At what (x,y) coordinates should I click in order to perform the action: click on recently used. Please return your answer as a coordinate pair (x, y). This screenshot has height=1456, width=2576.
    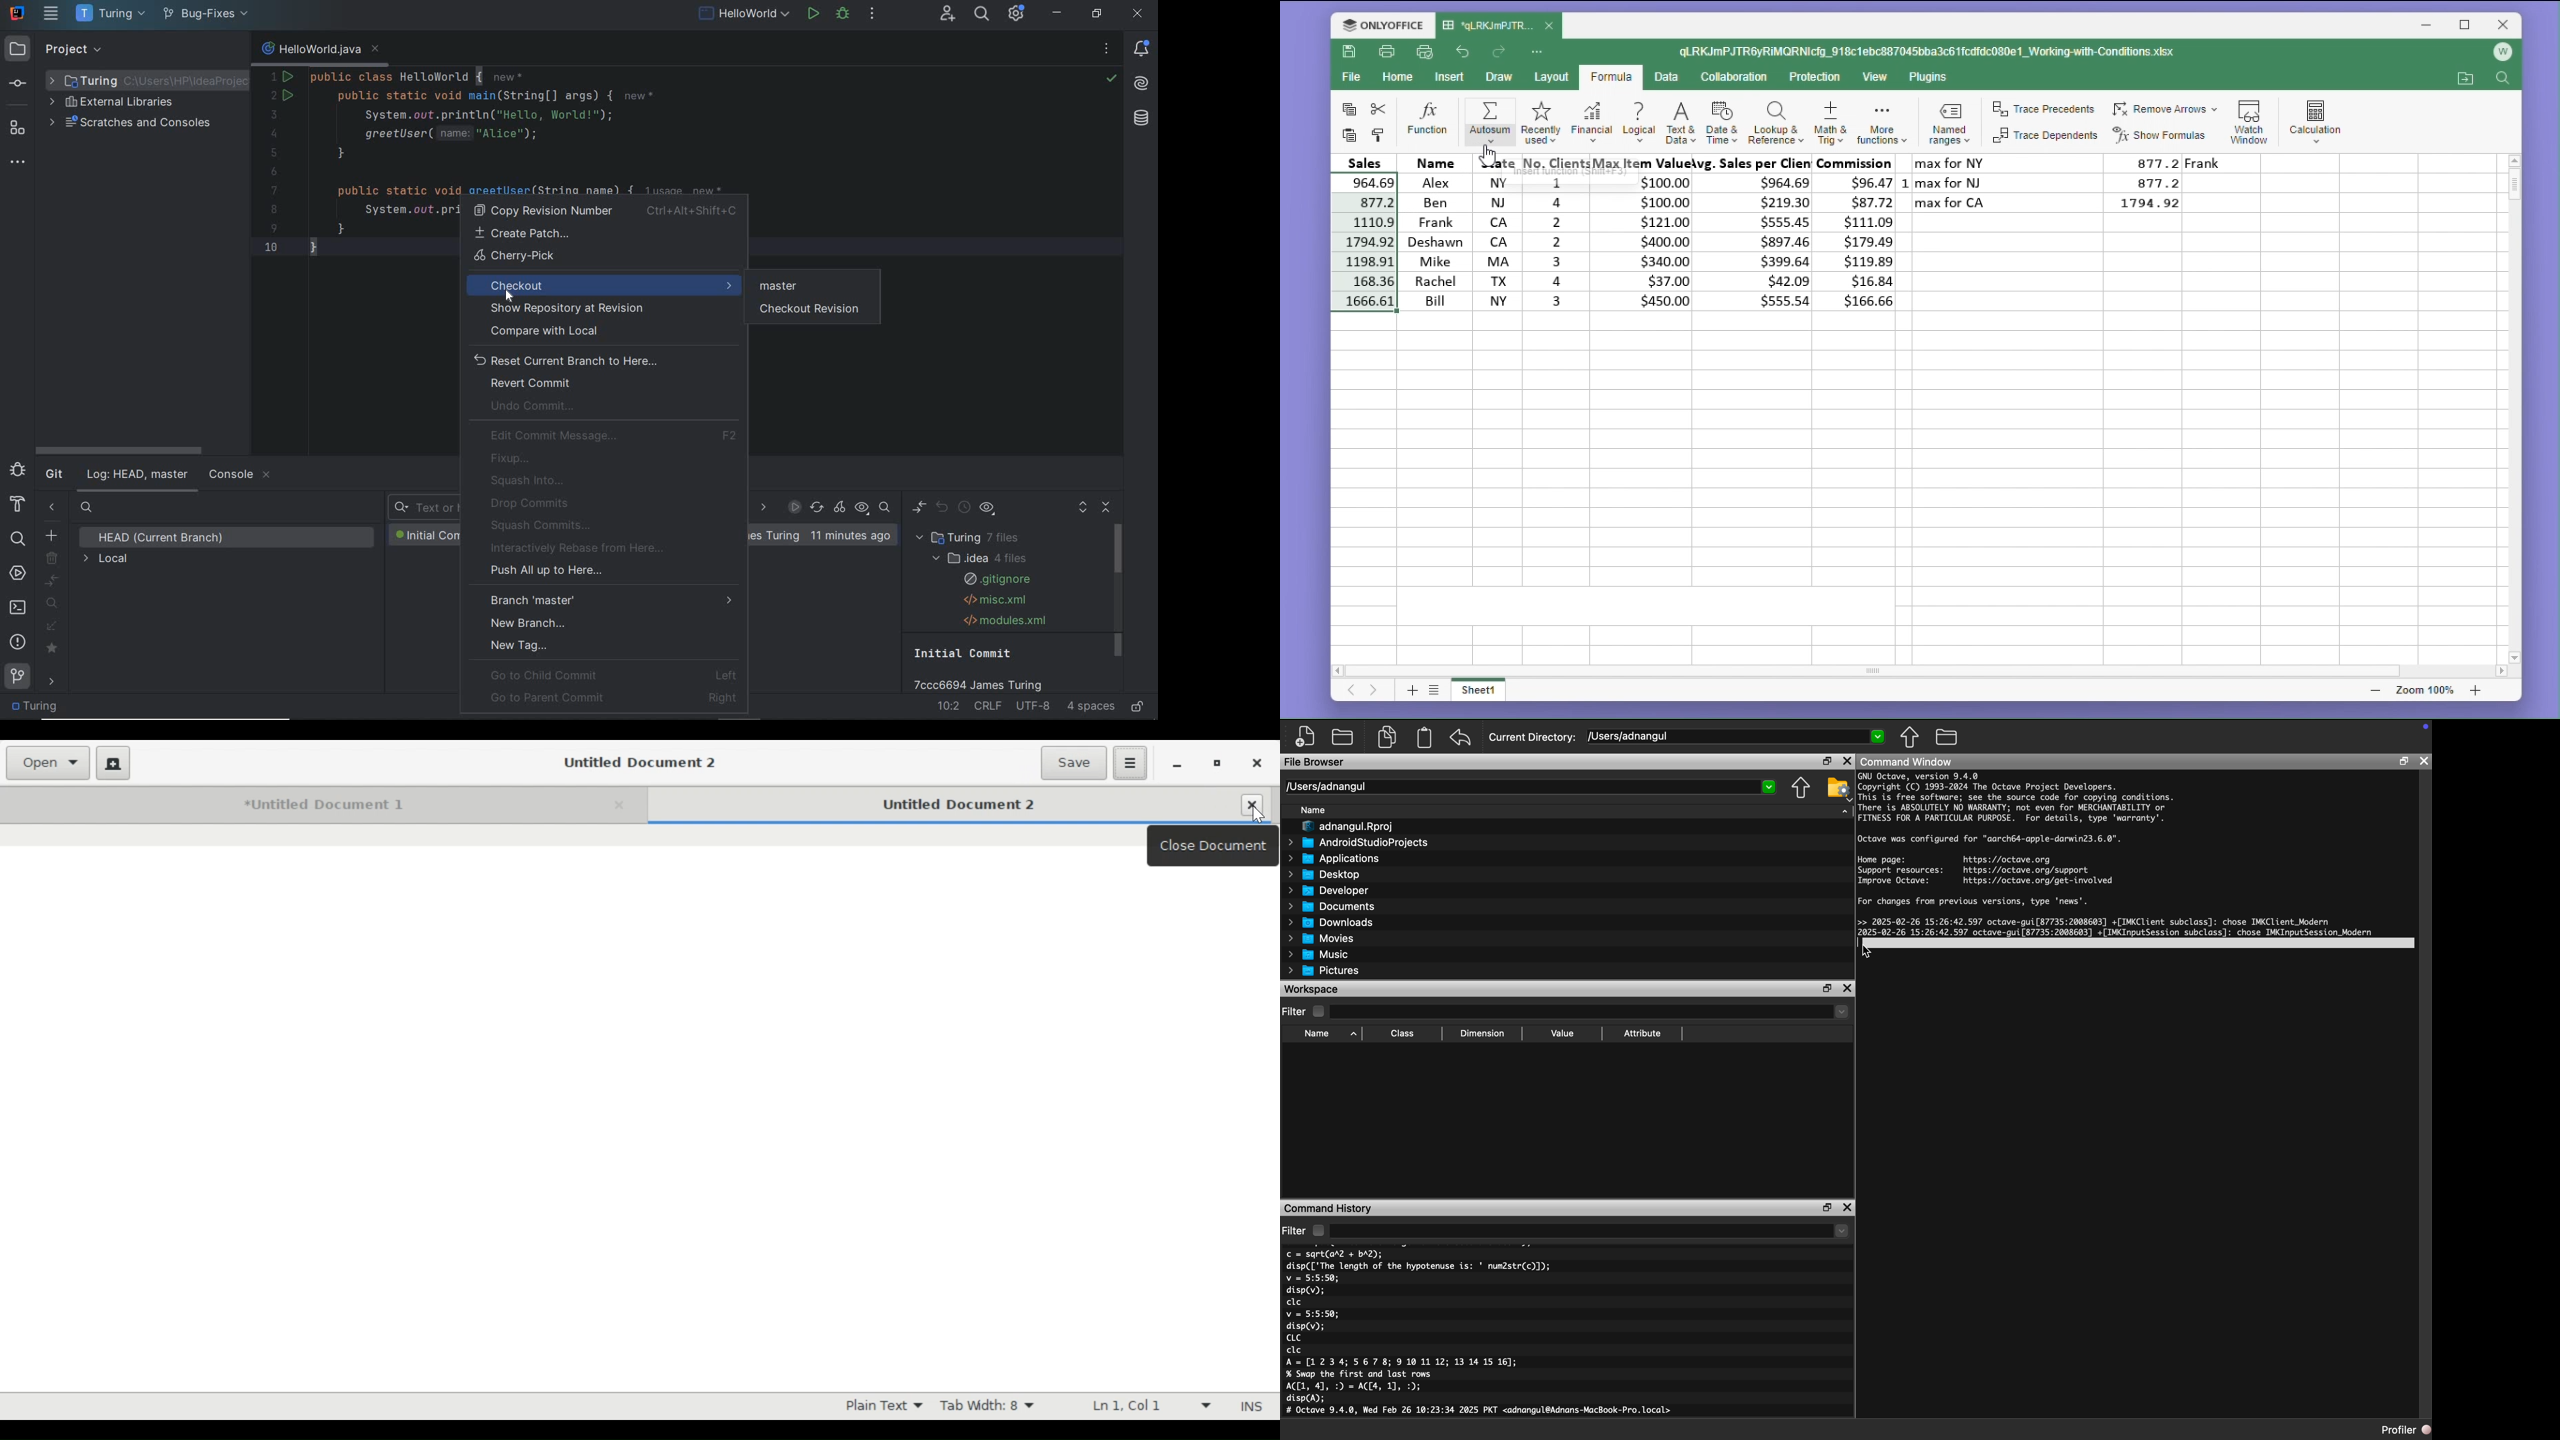
    Looking at the image, I should click on (1539, 124).